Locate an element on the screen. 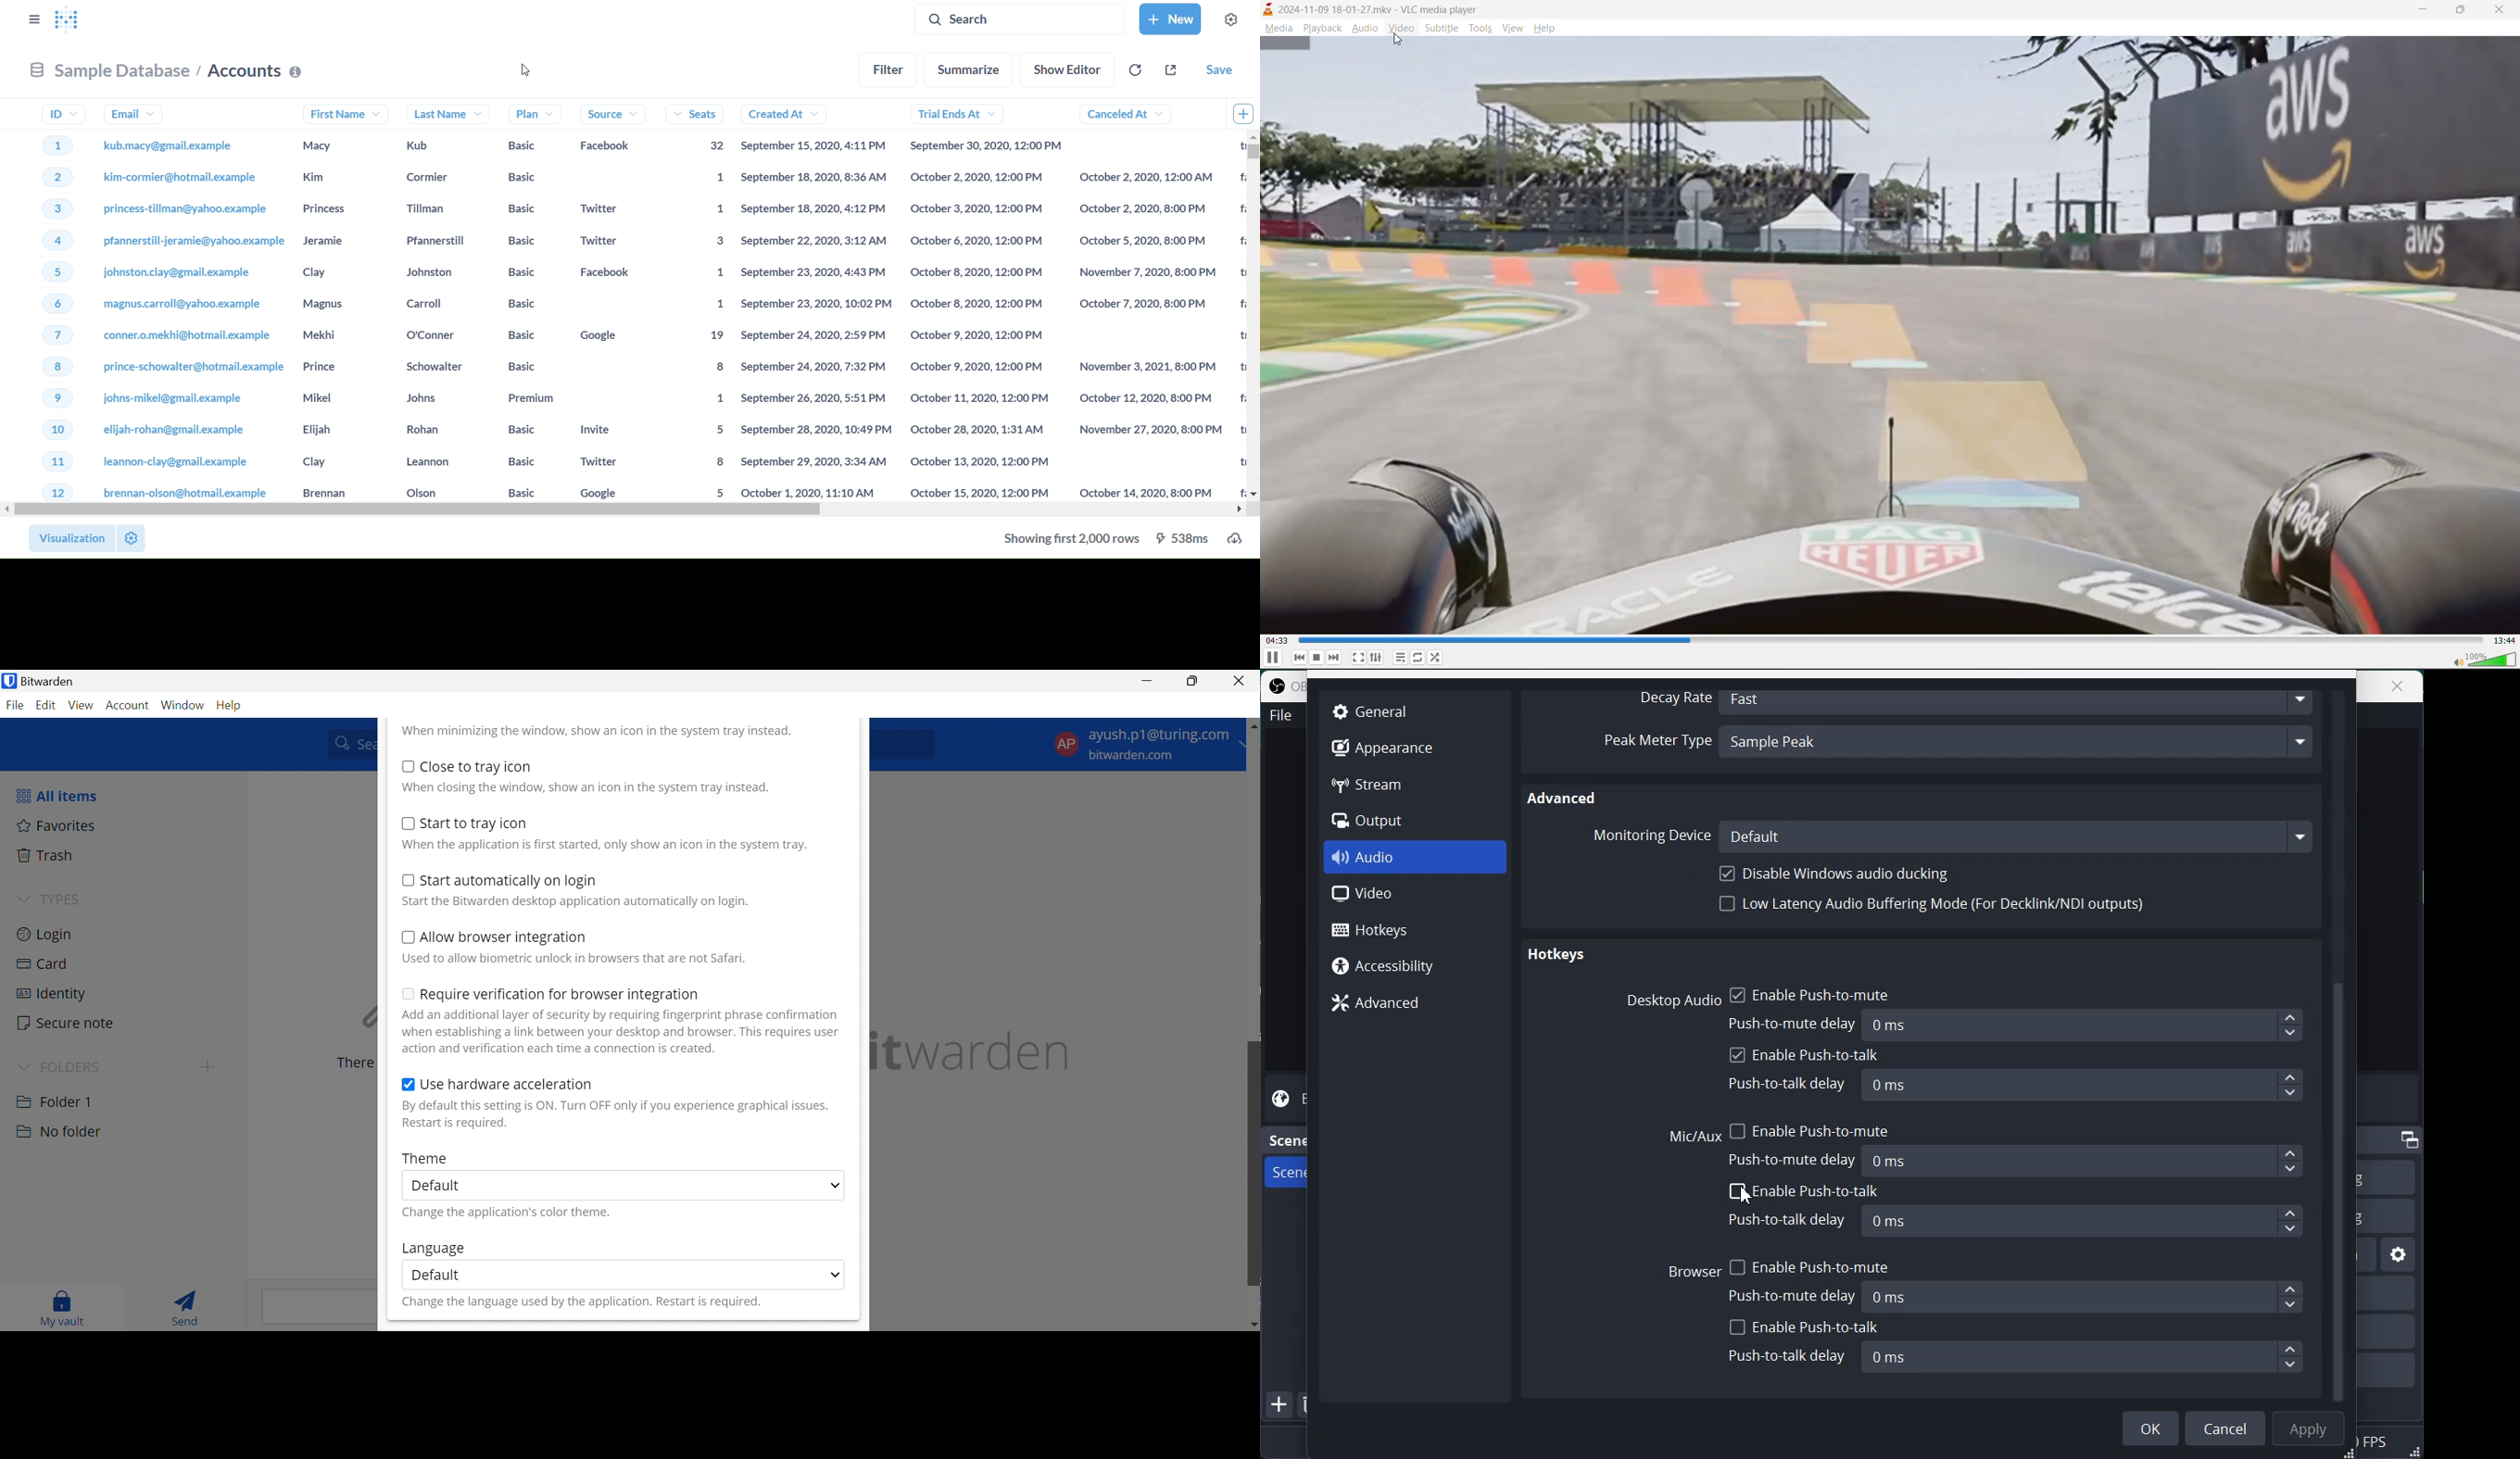 The image size is (2520, 1484). Card is located at coordinates (44, 964).